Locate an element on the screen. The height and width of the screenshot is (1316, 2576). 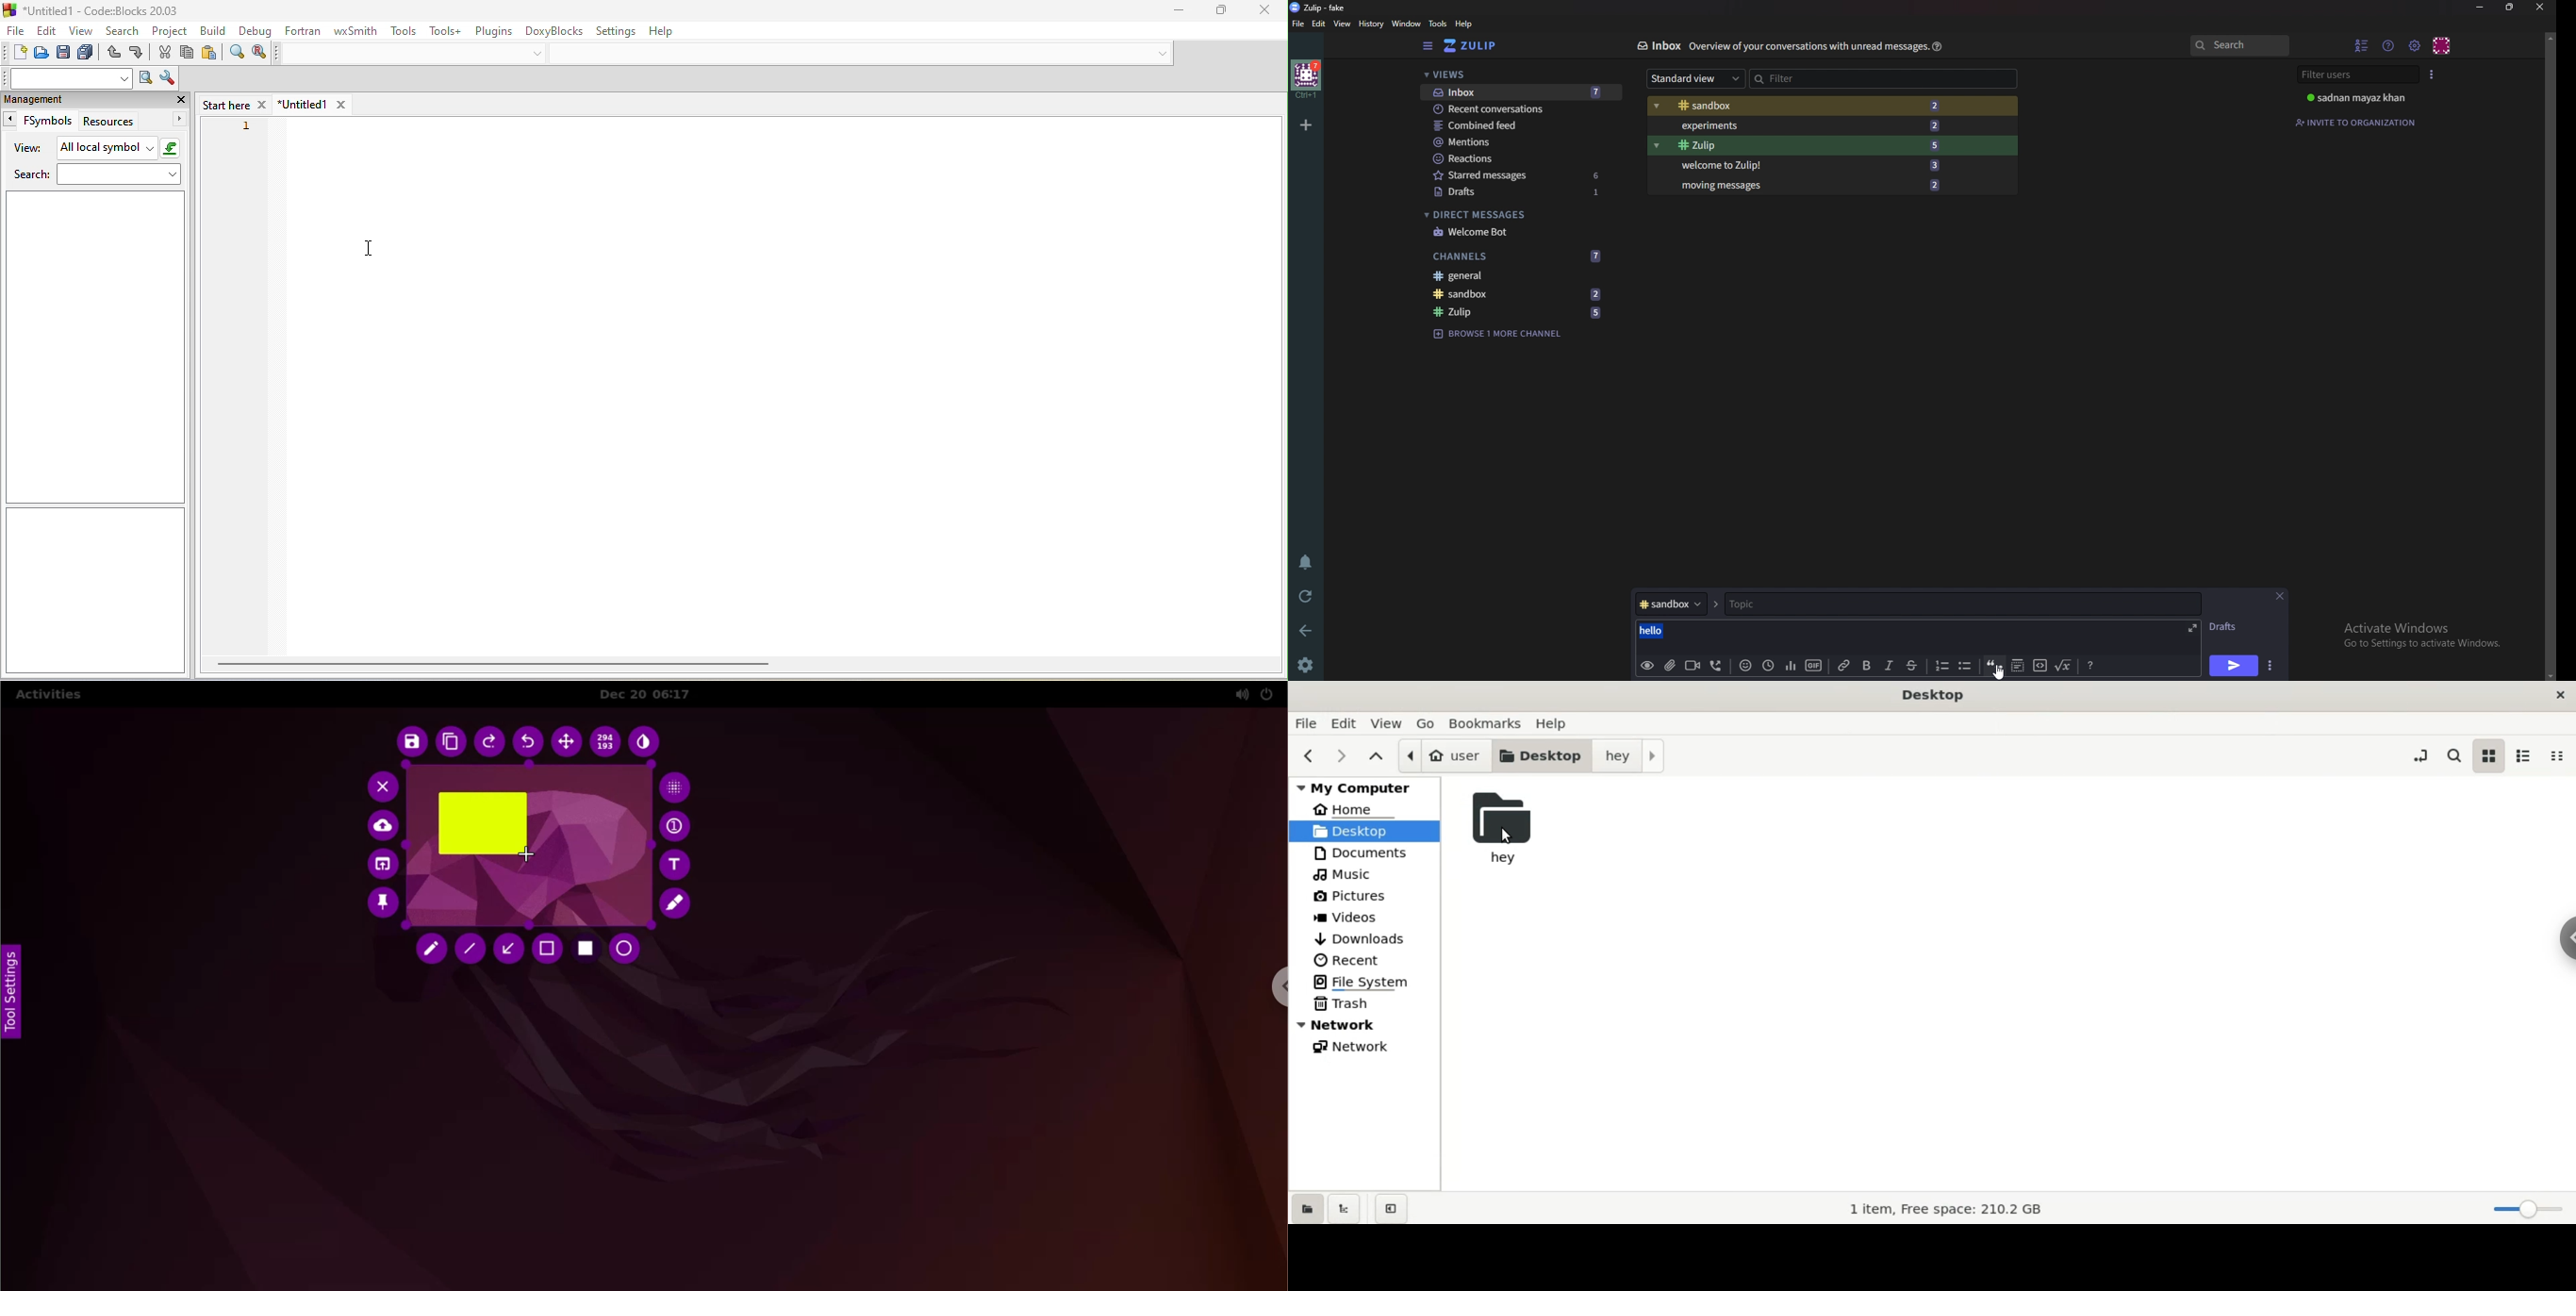
settings is located at coordinates (1308, 664).